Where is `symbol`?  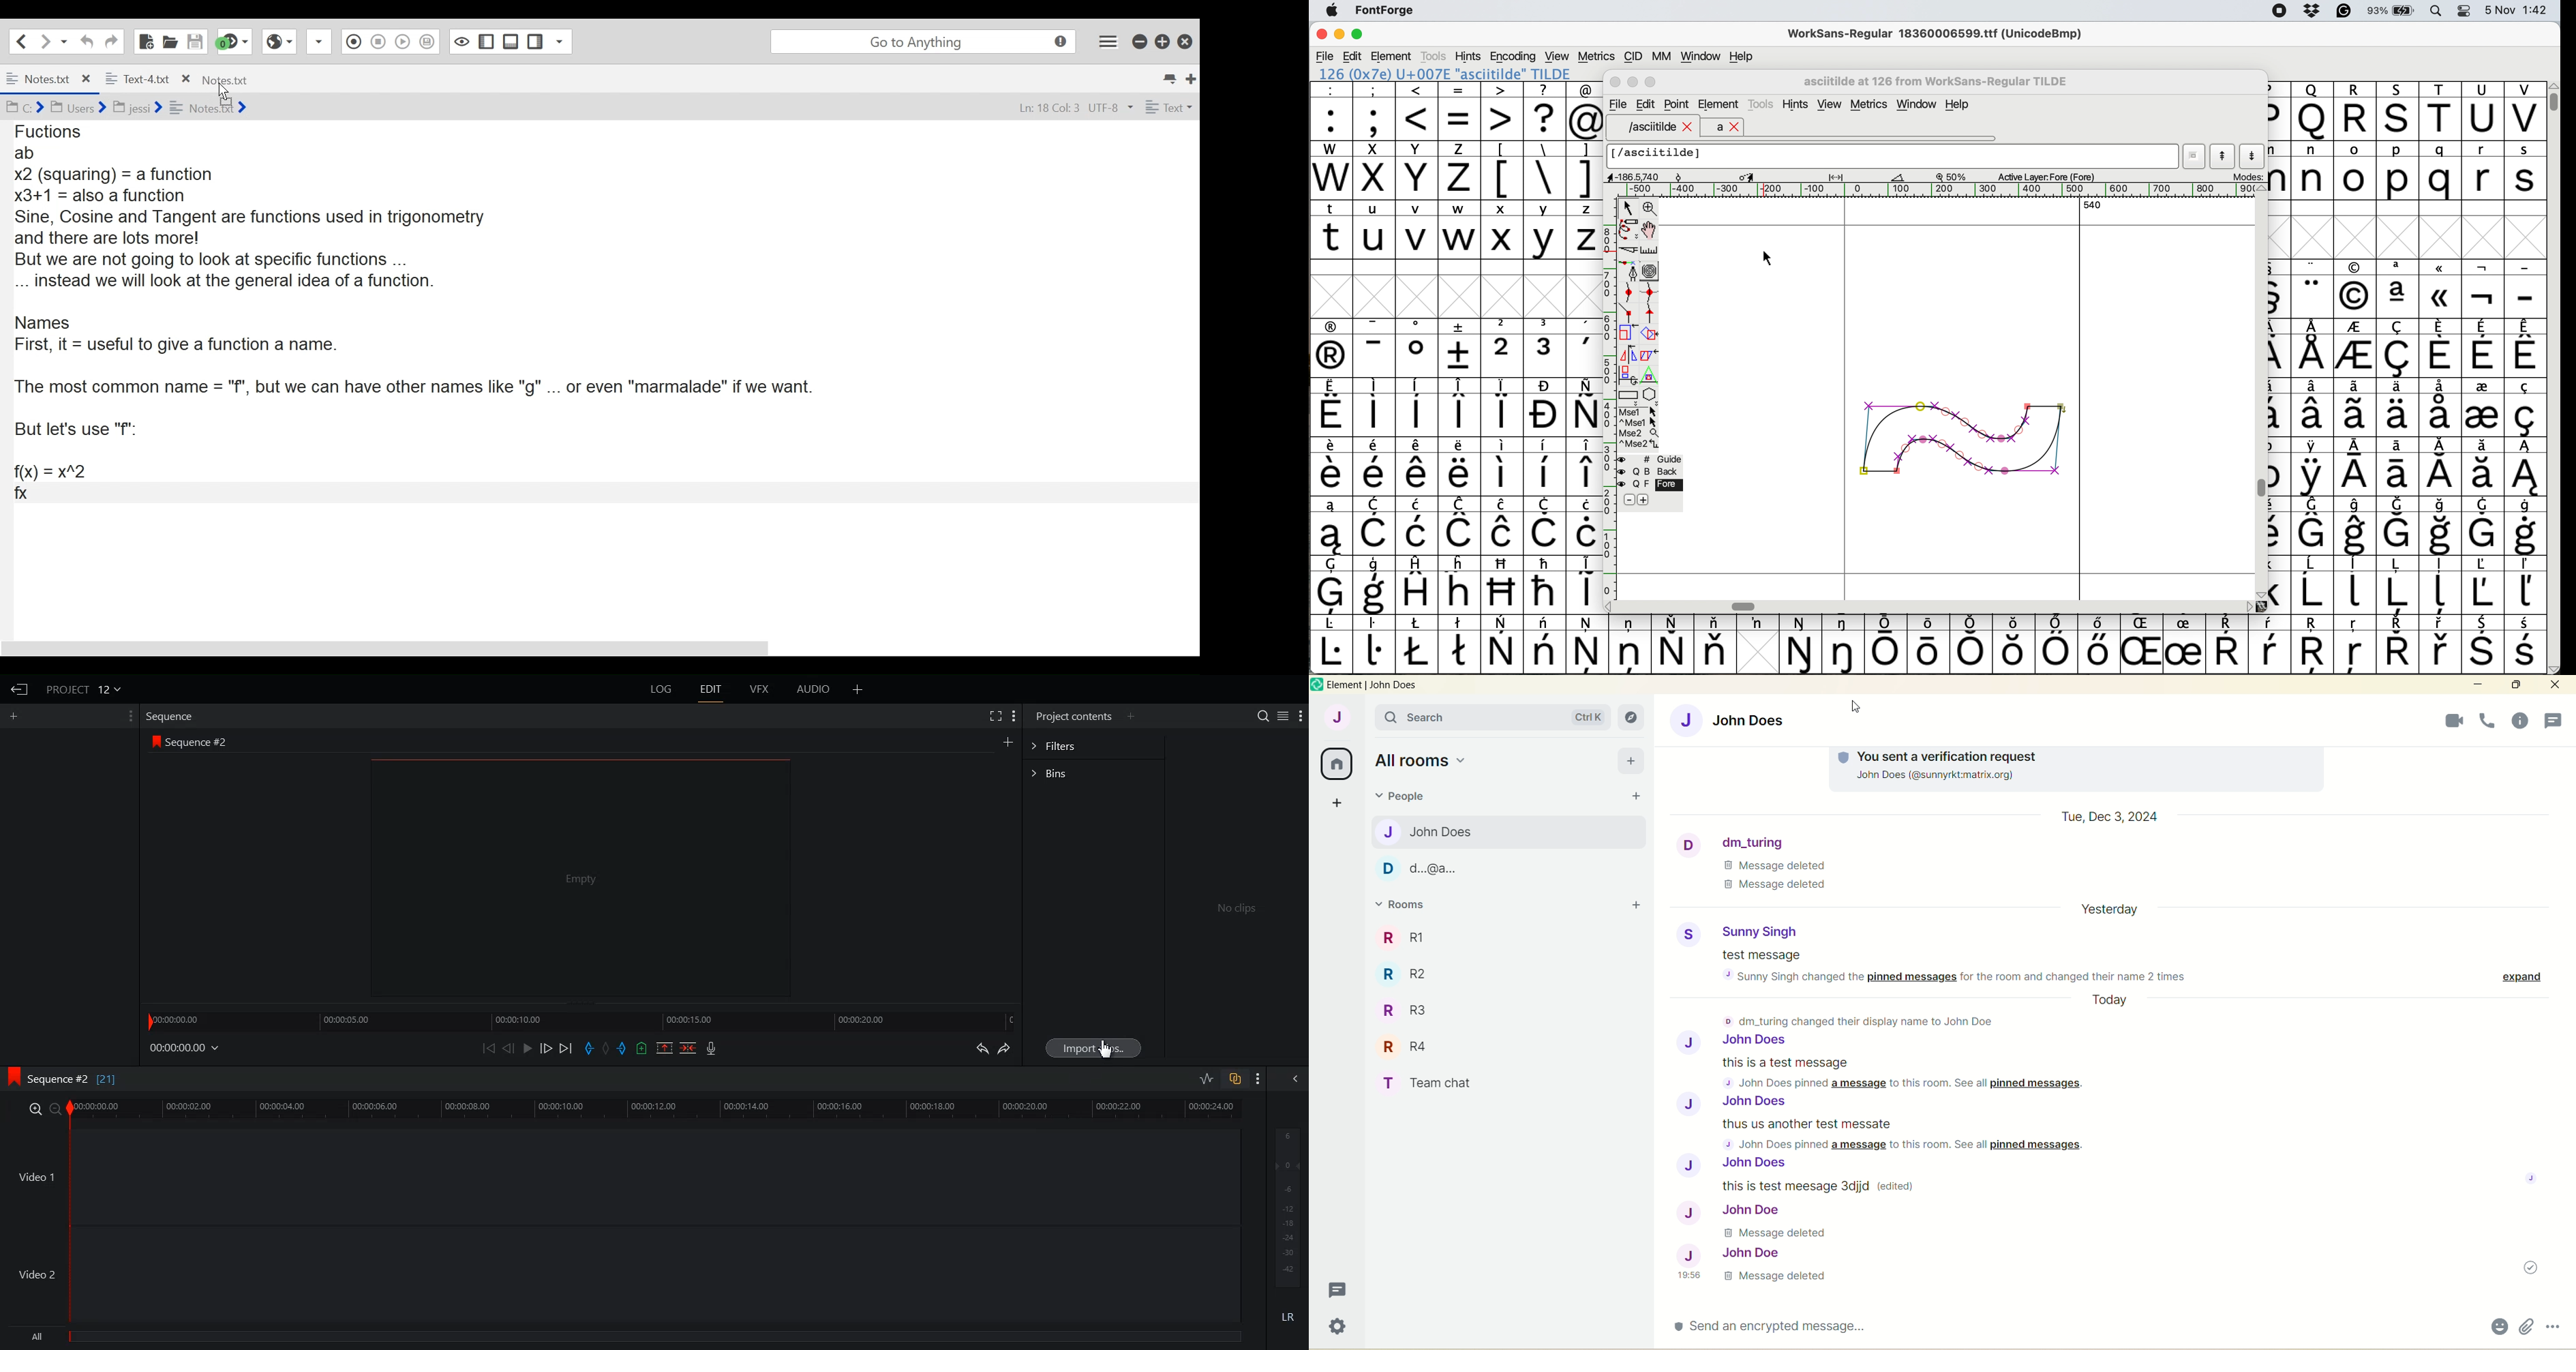
symbol is located at coordinates (1974, 644).